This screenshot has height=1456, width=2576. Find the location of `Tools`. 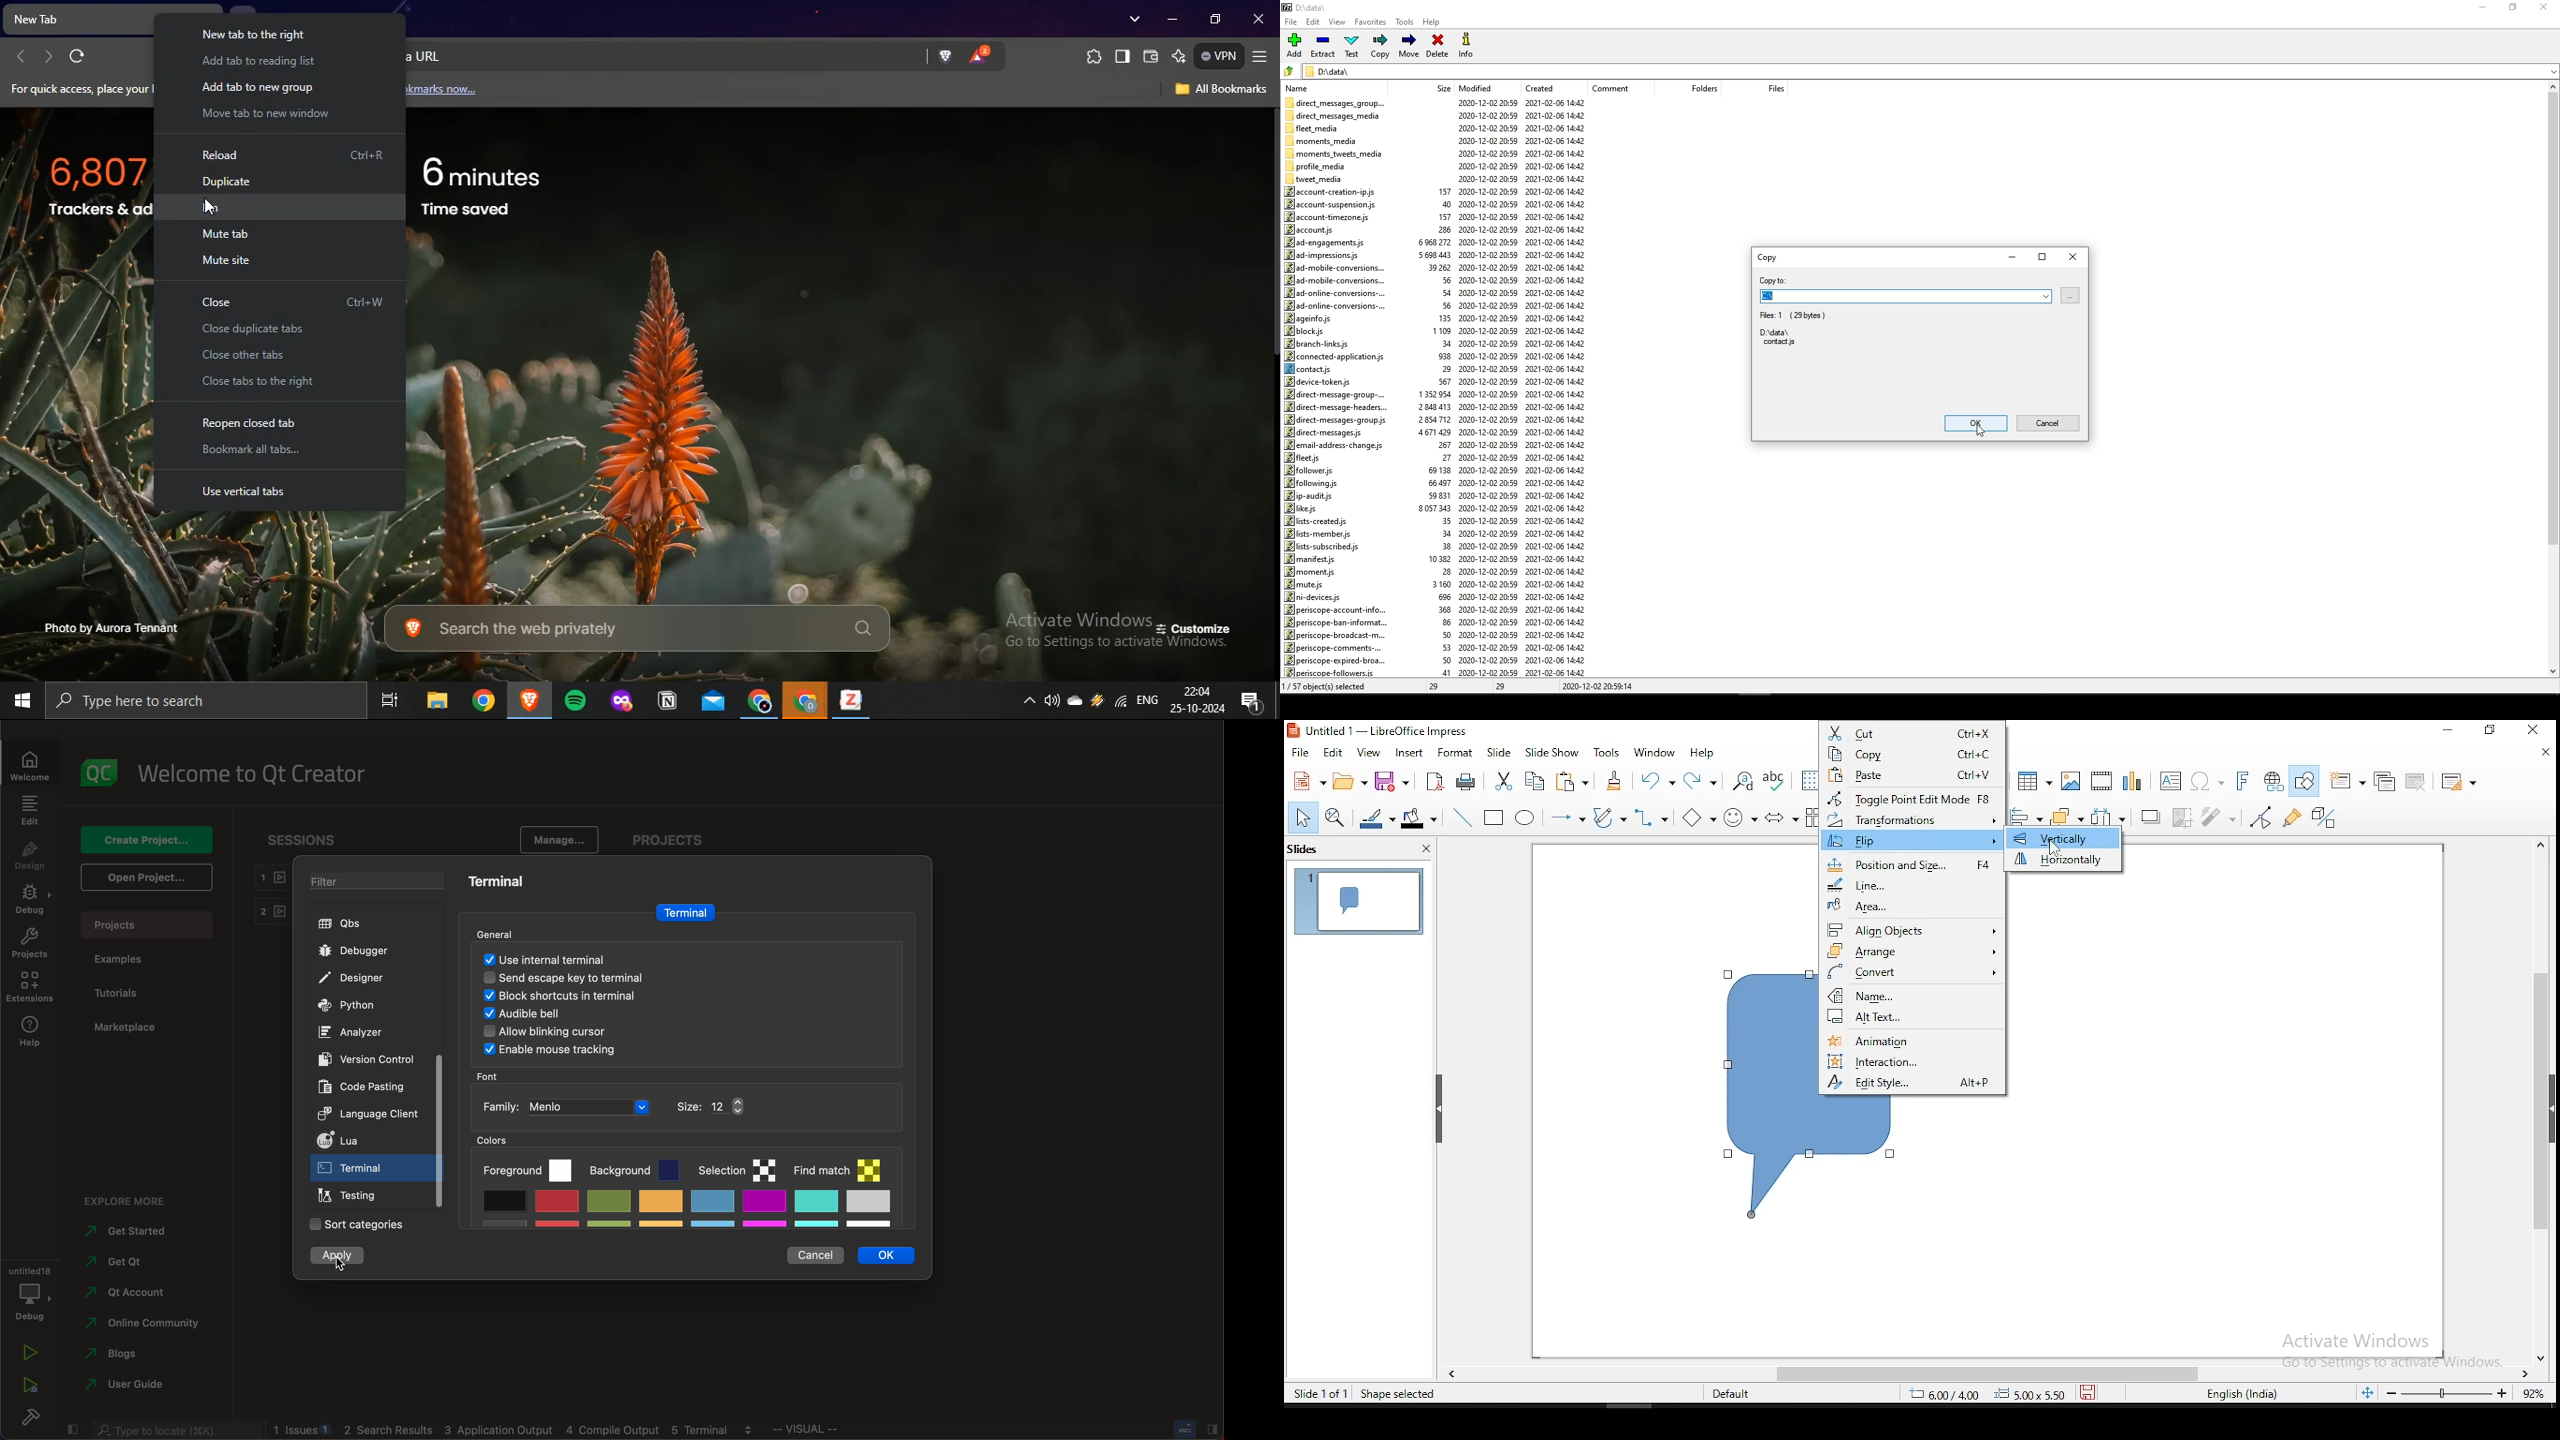

Tools is located at coordinates (1403, 23).